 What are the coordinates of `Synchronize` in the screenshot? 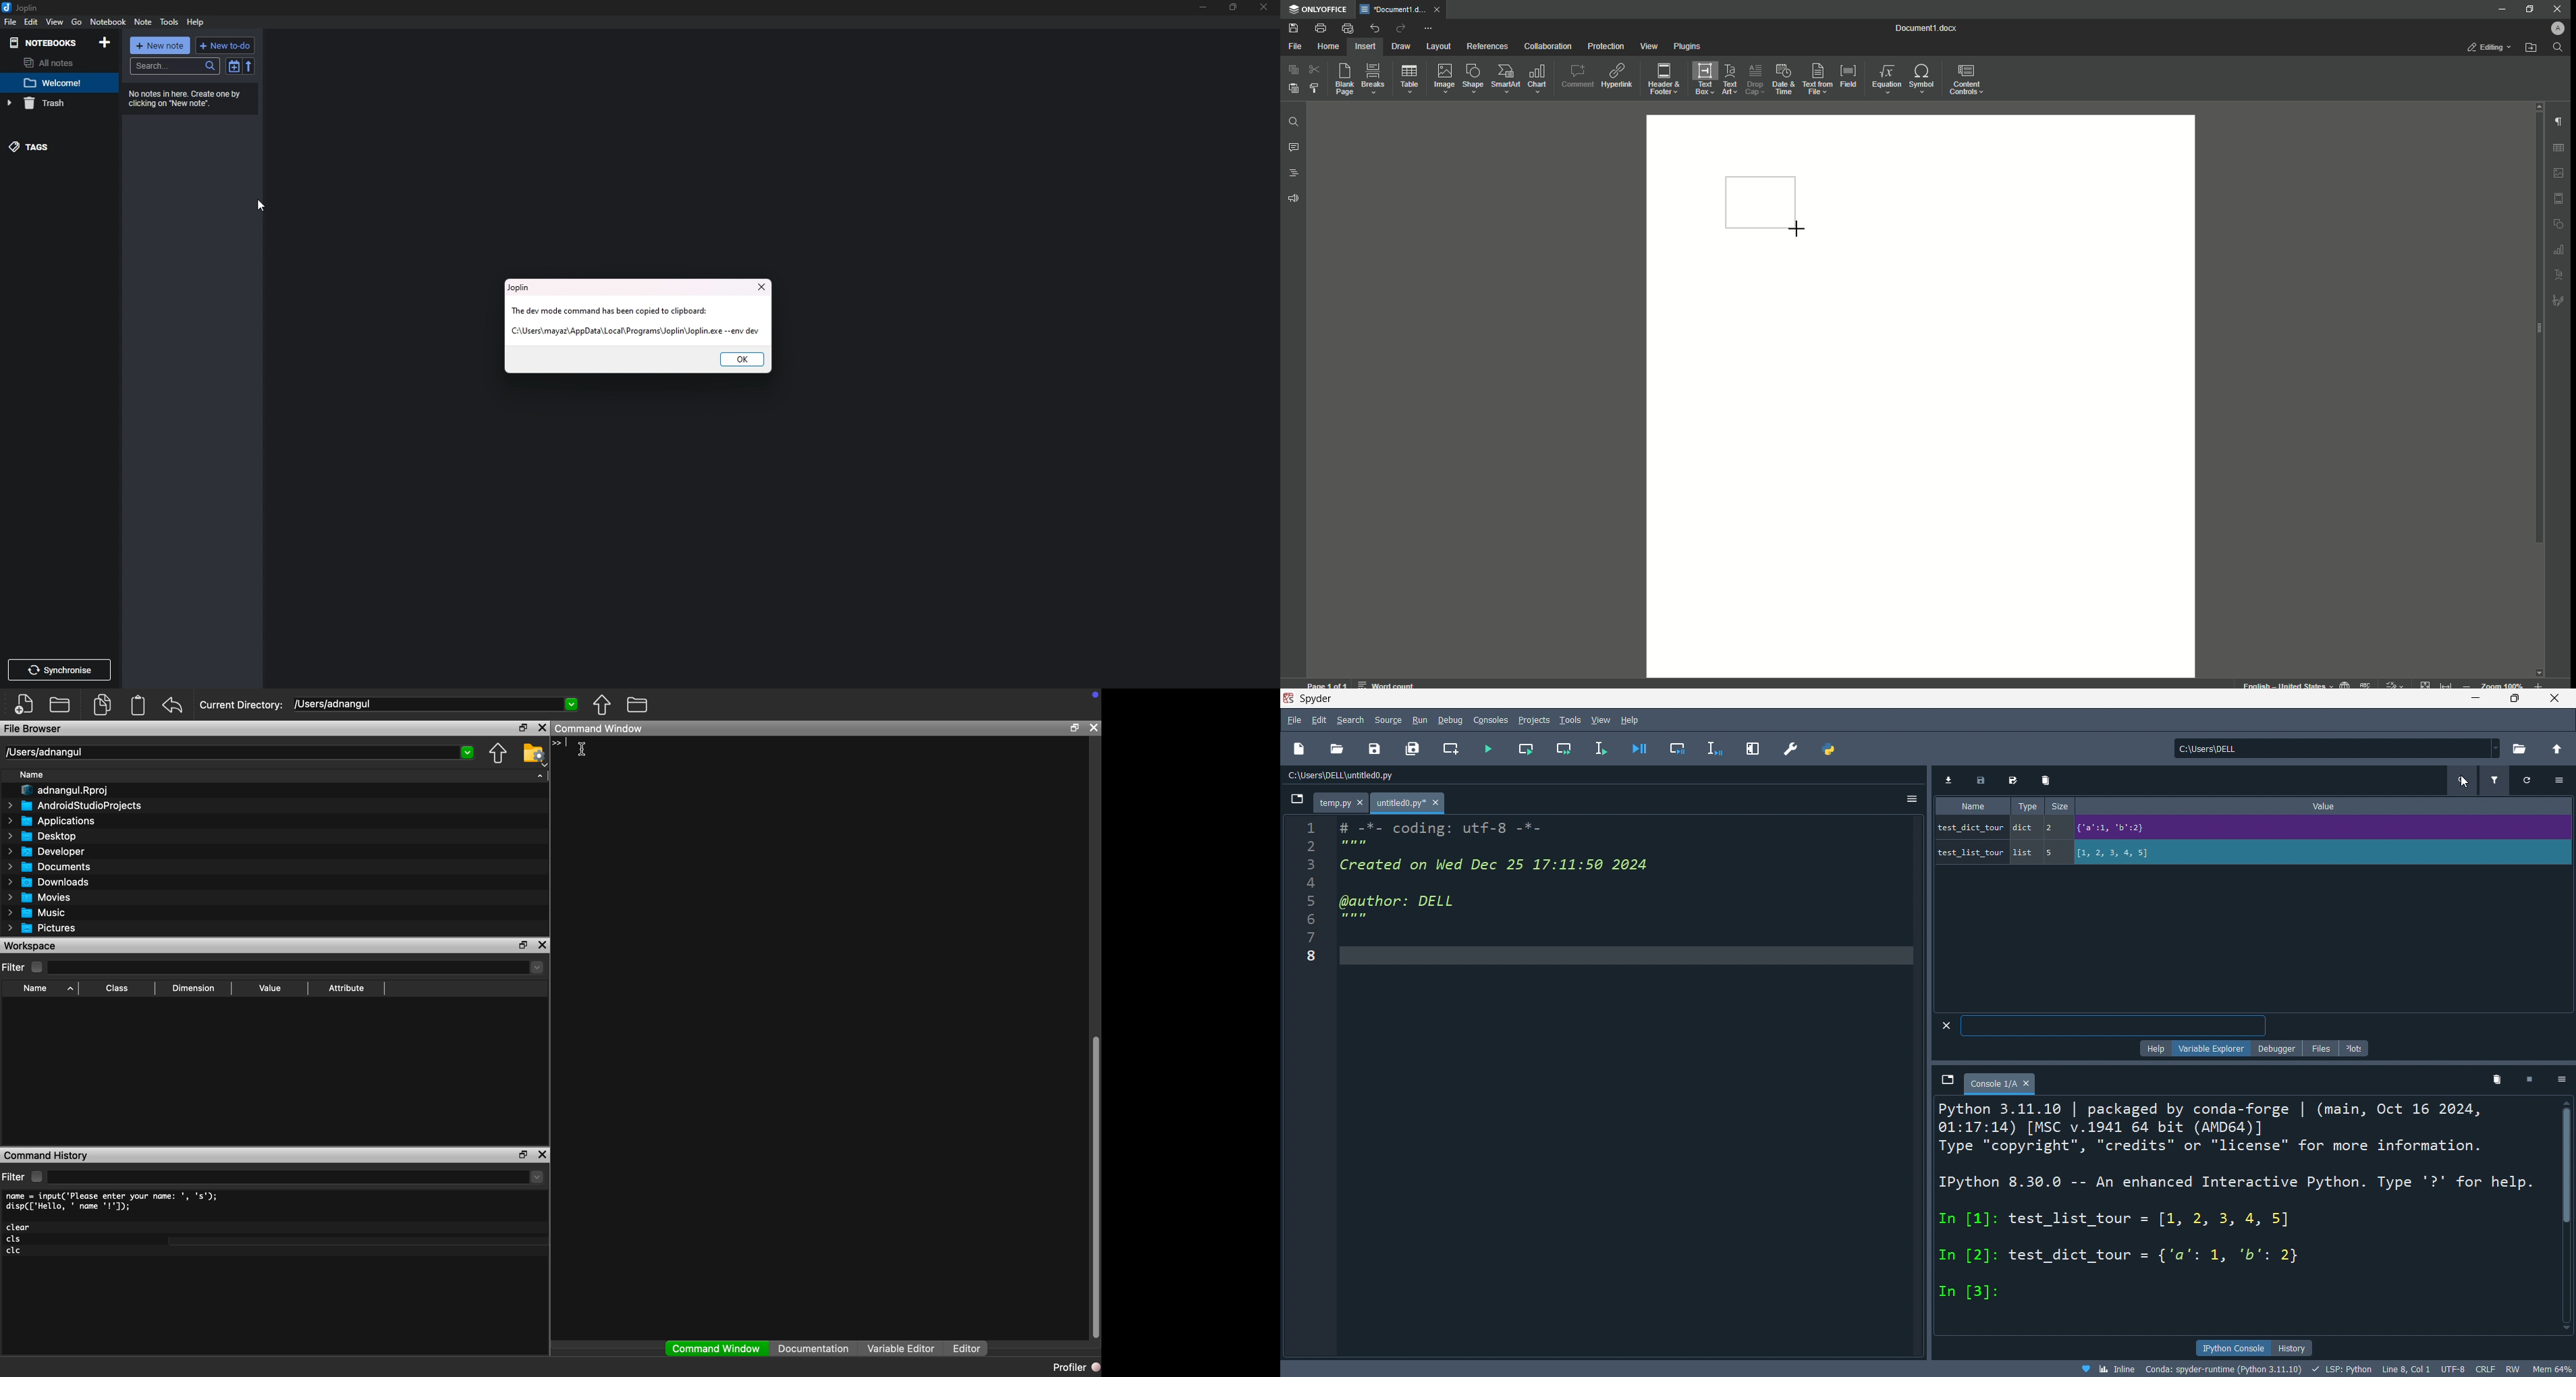 It's located at (59, 670).